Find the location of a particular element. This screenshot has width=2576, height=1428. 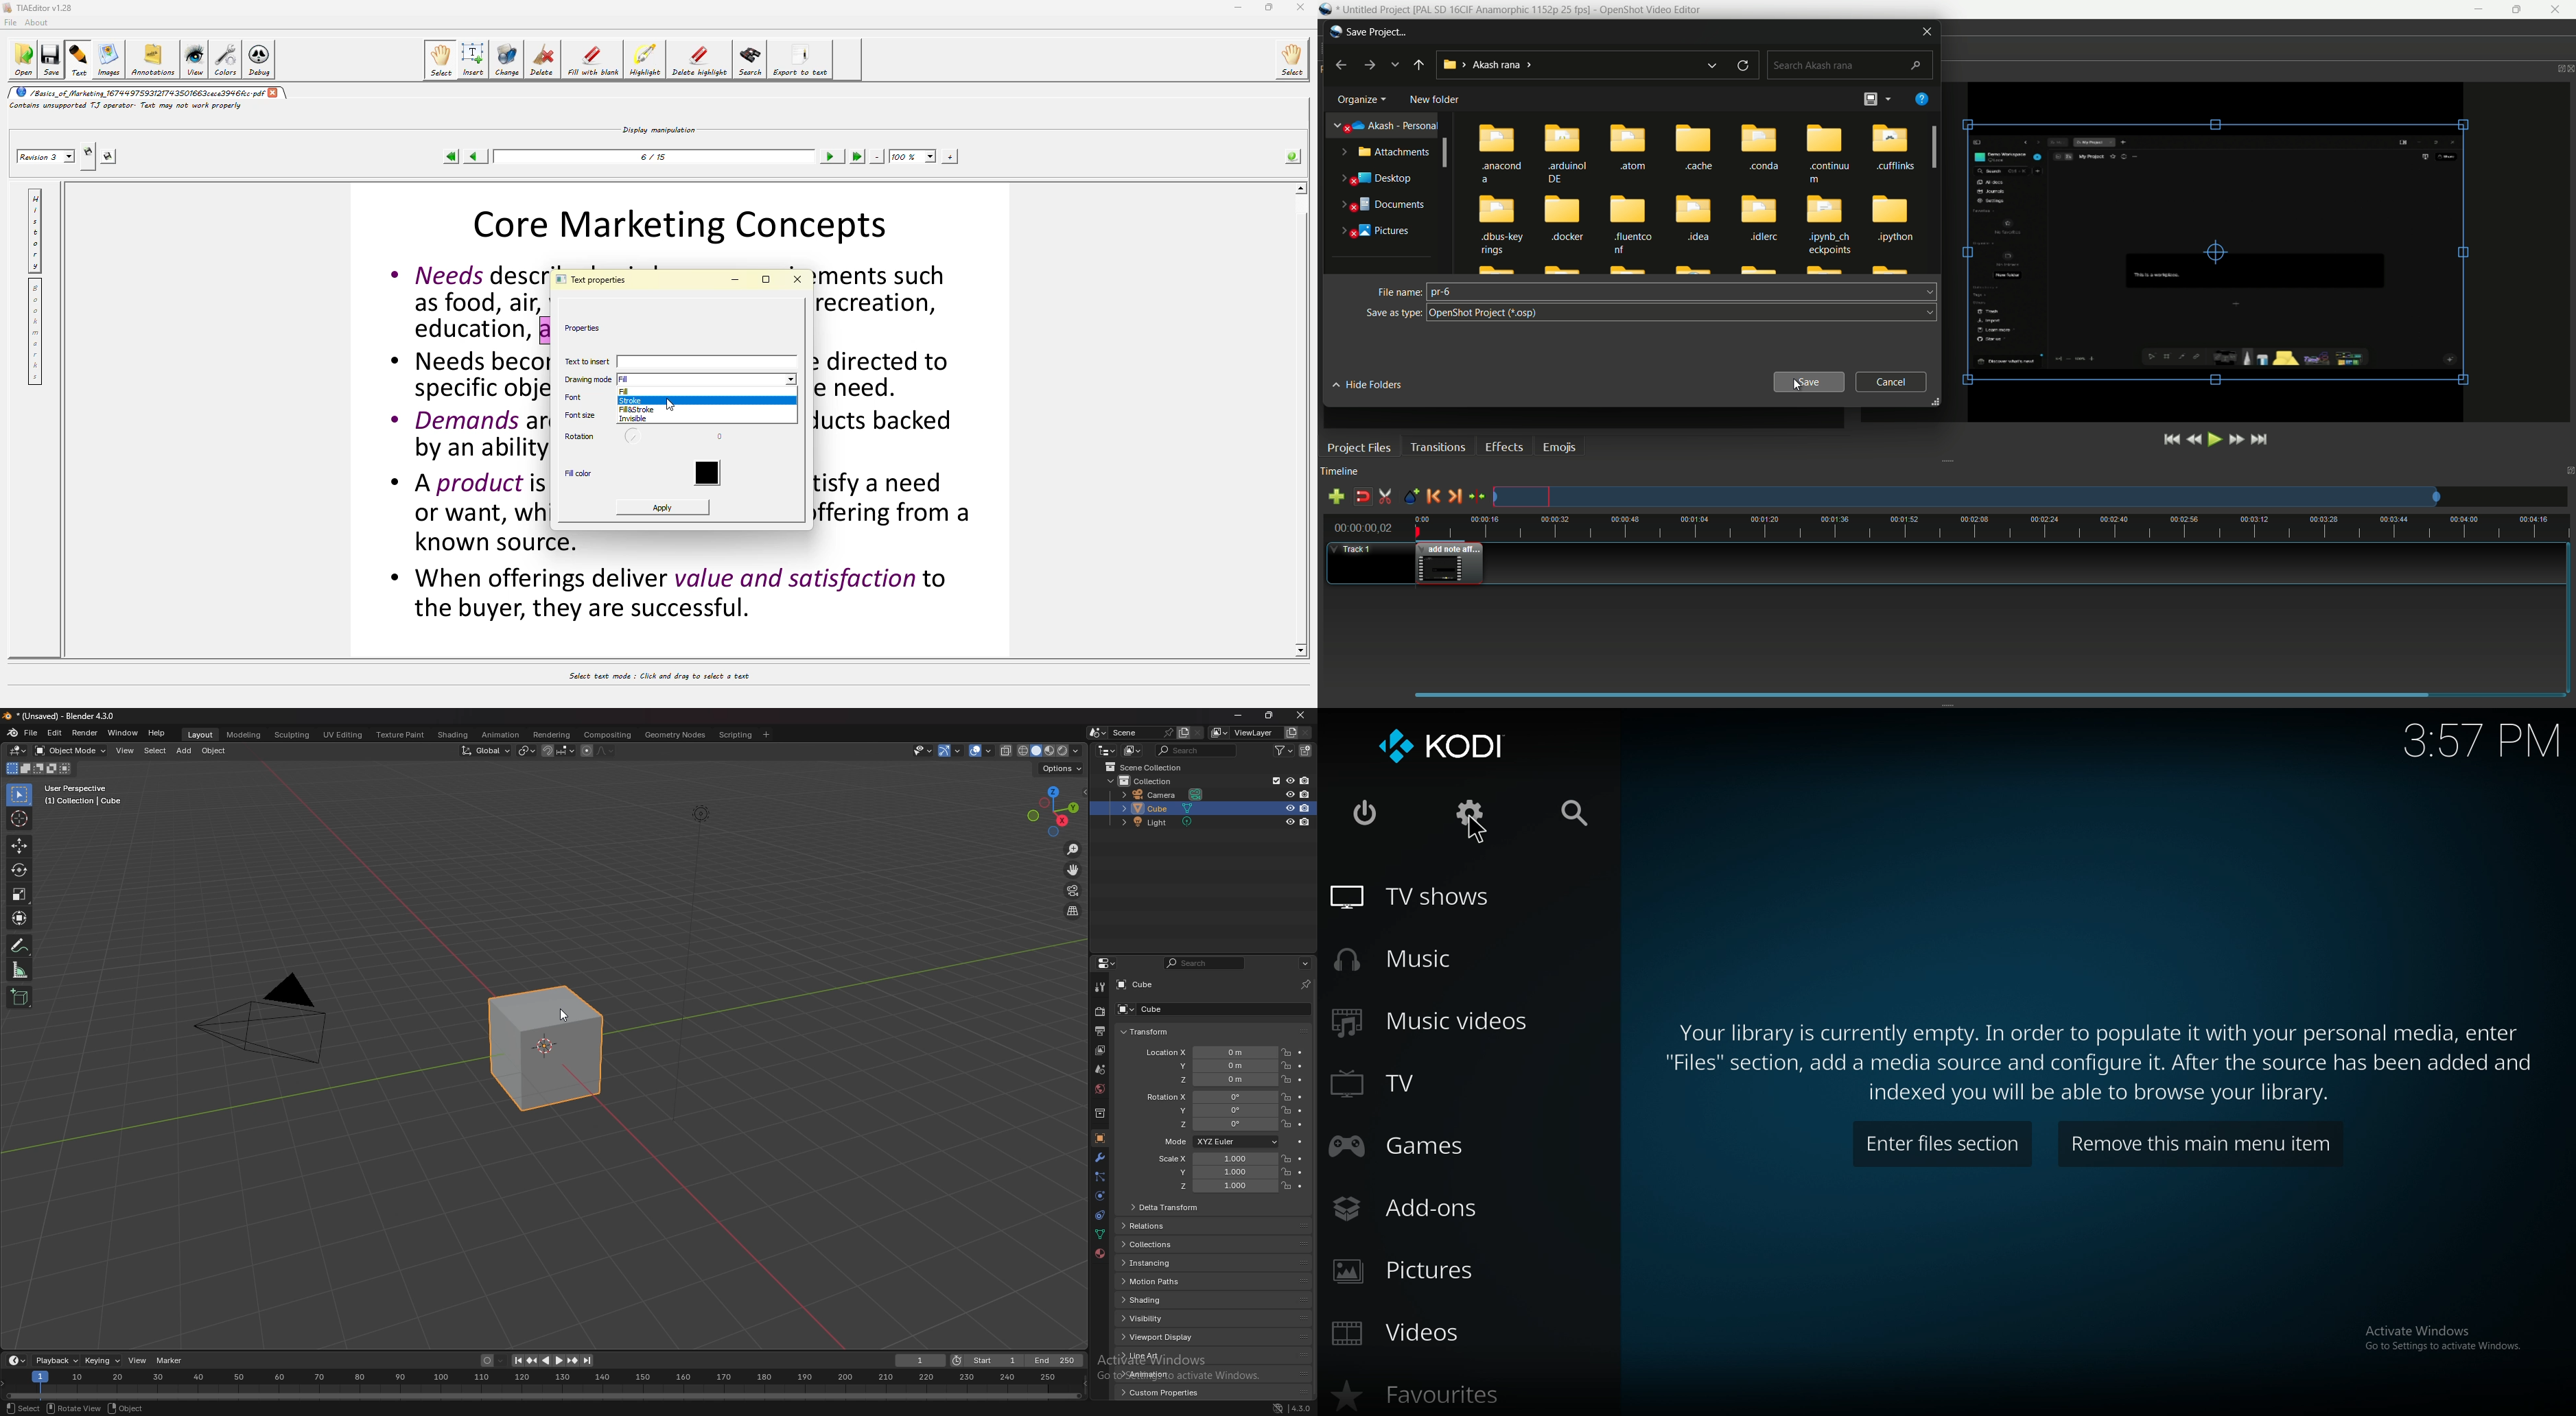

.atom is located at coordinates (1631, 149).